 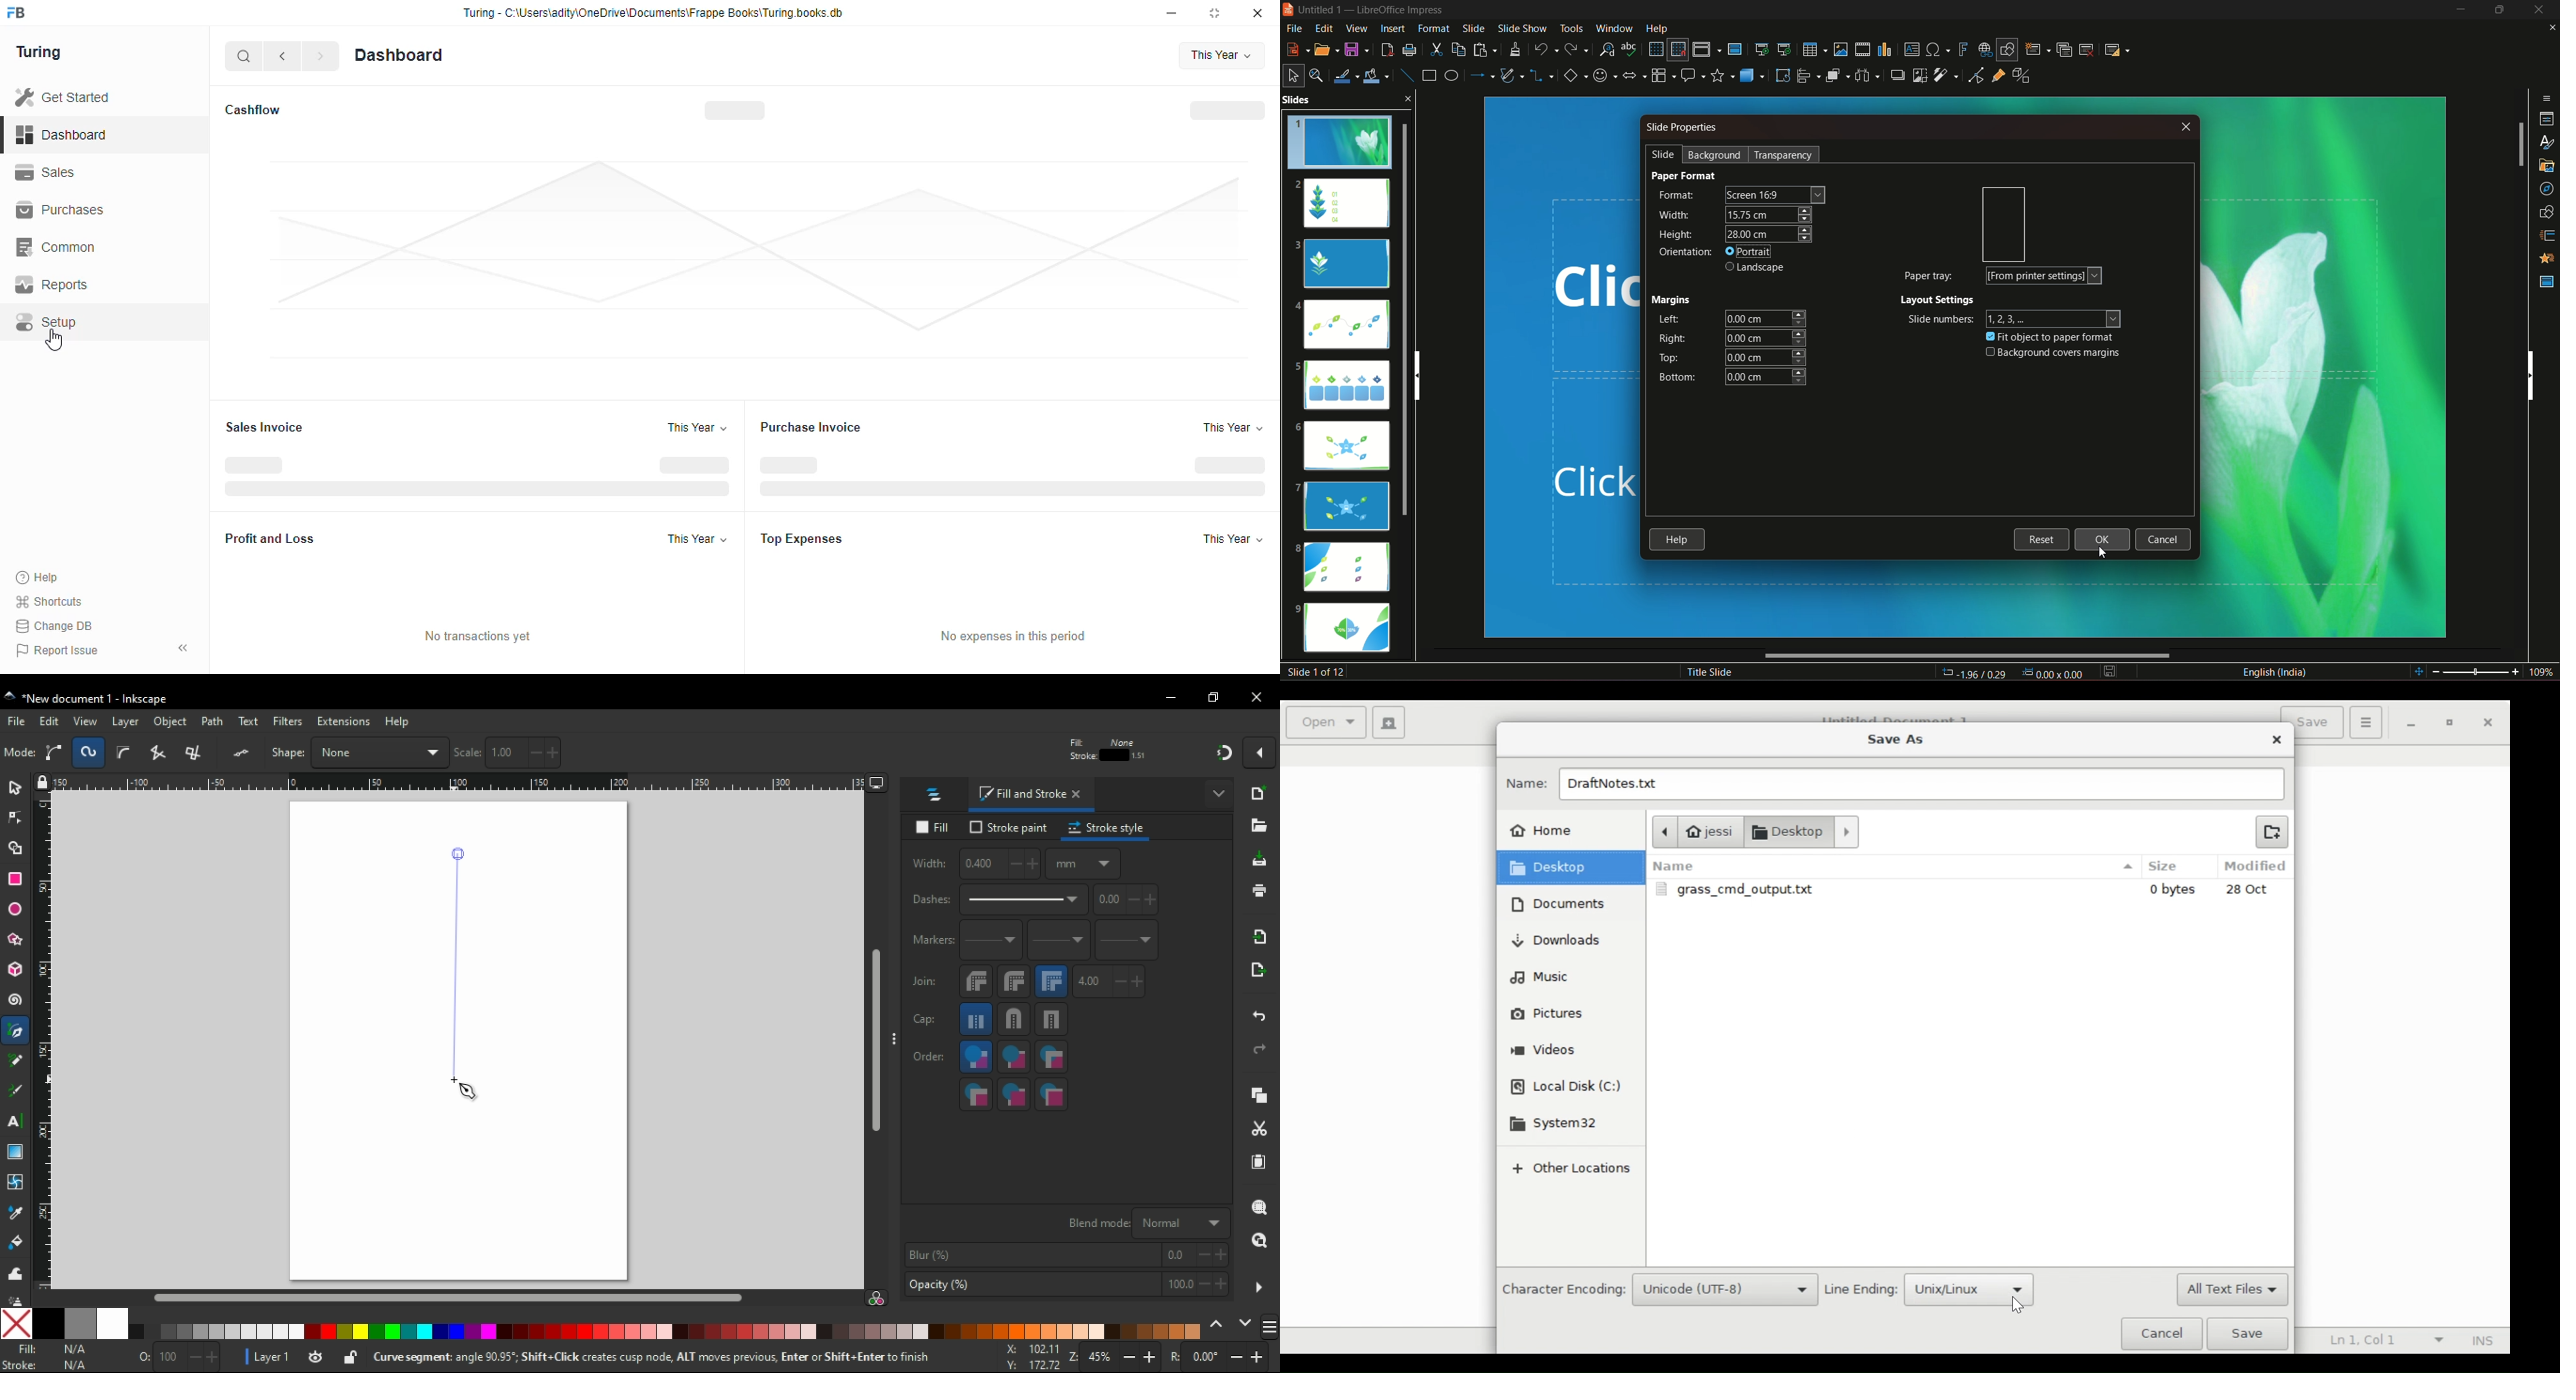 What do you see at coordinates (1982, 49) in the screenshot?
I see `insert hyperlink` at bounding box center [1982, 49].